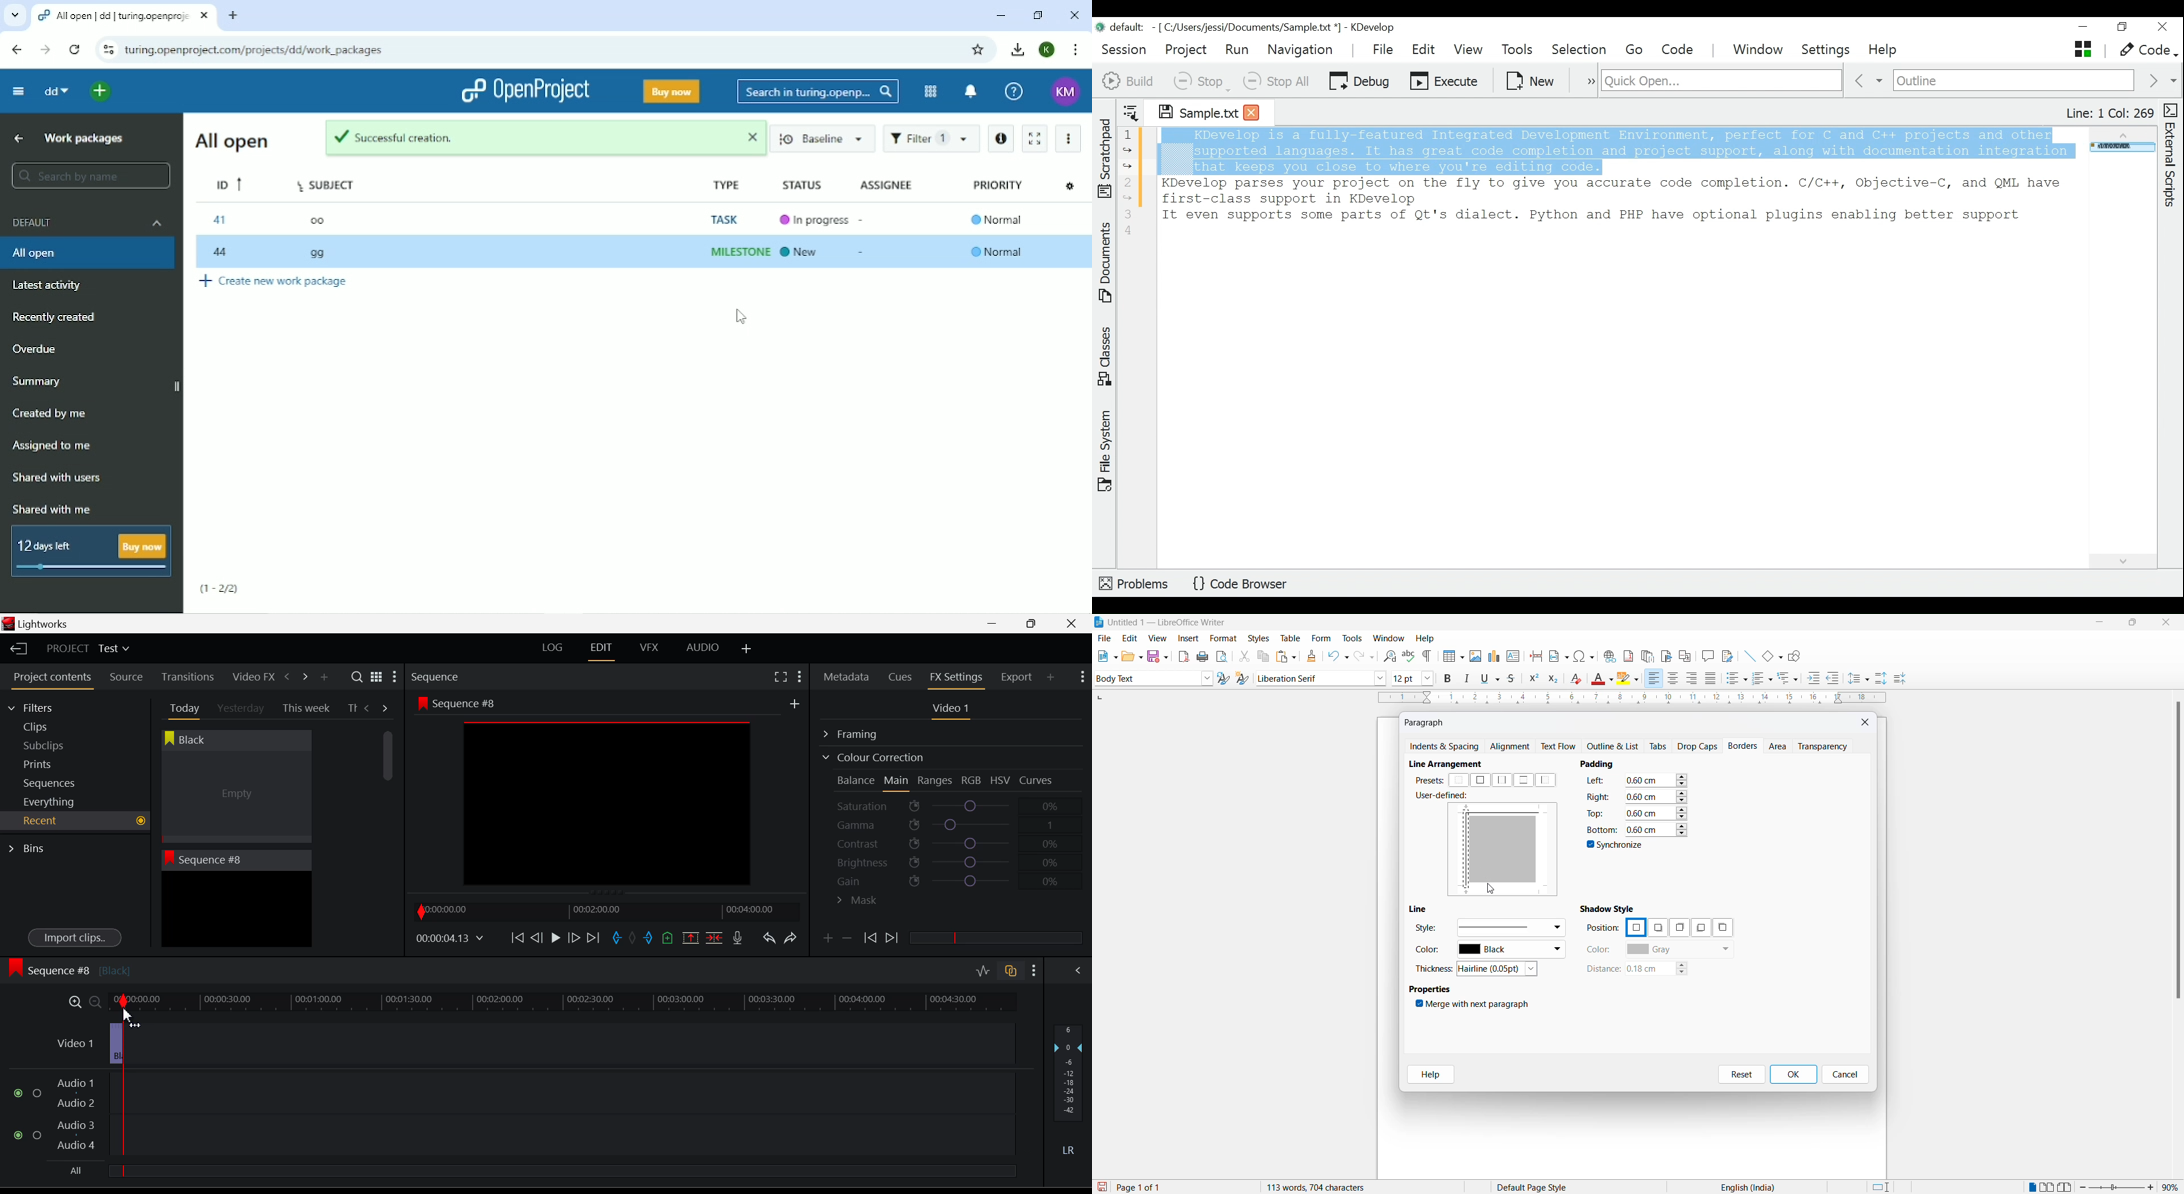 The image size is (2184, 1204). I want to click on Assignee, so click(887, 183).